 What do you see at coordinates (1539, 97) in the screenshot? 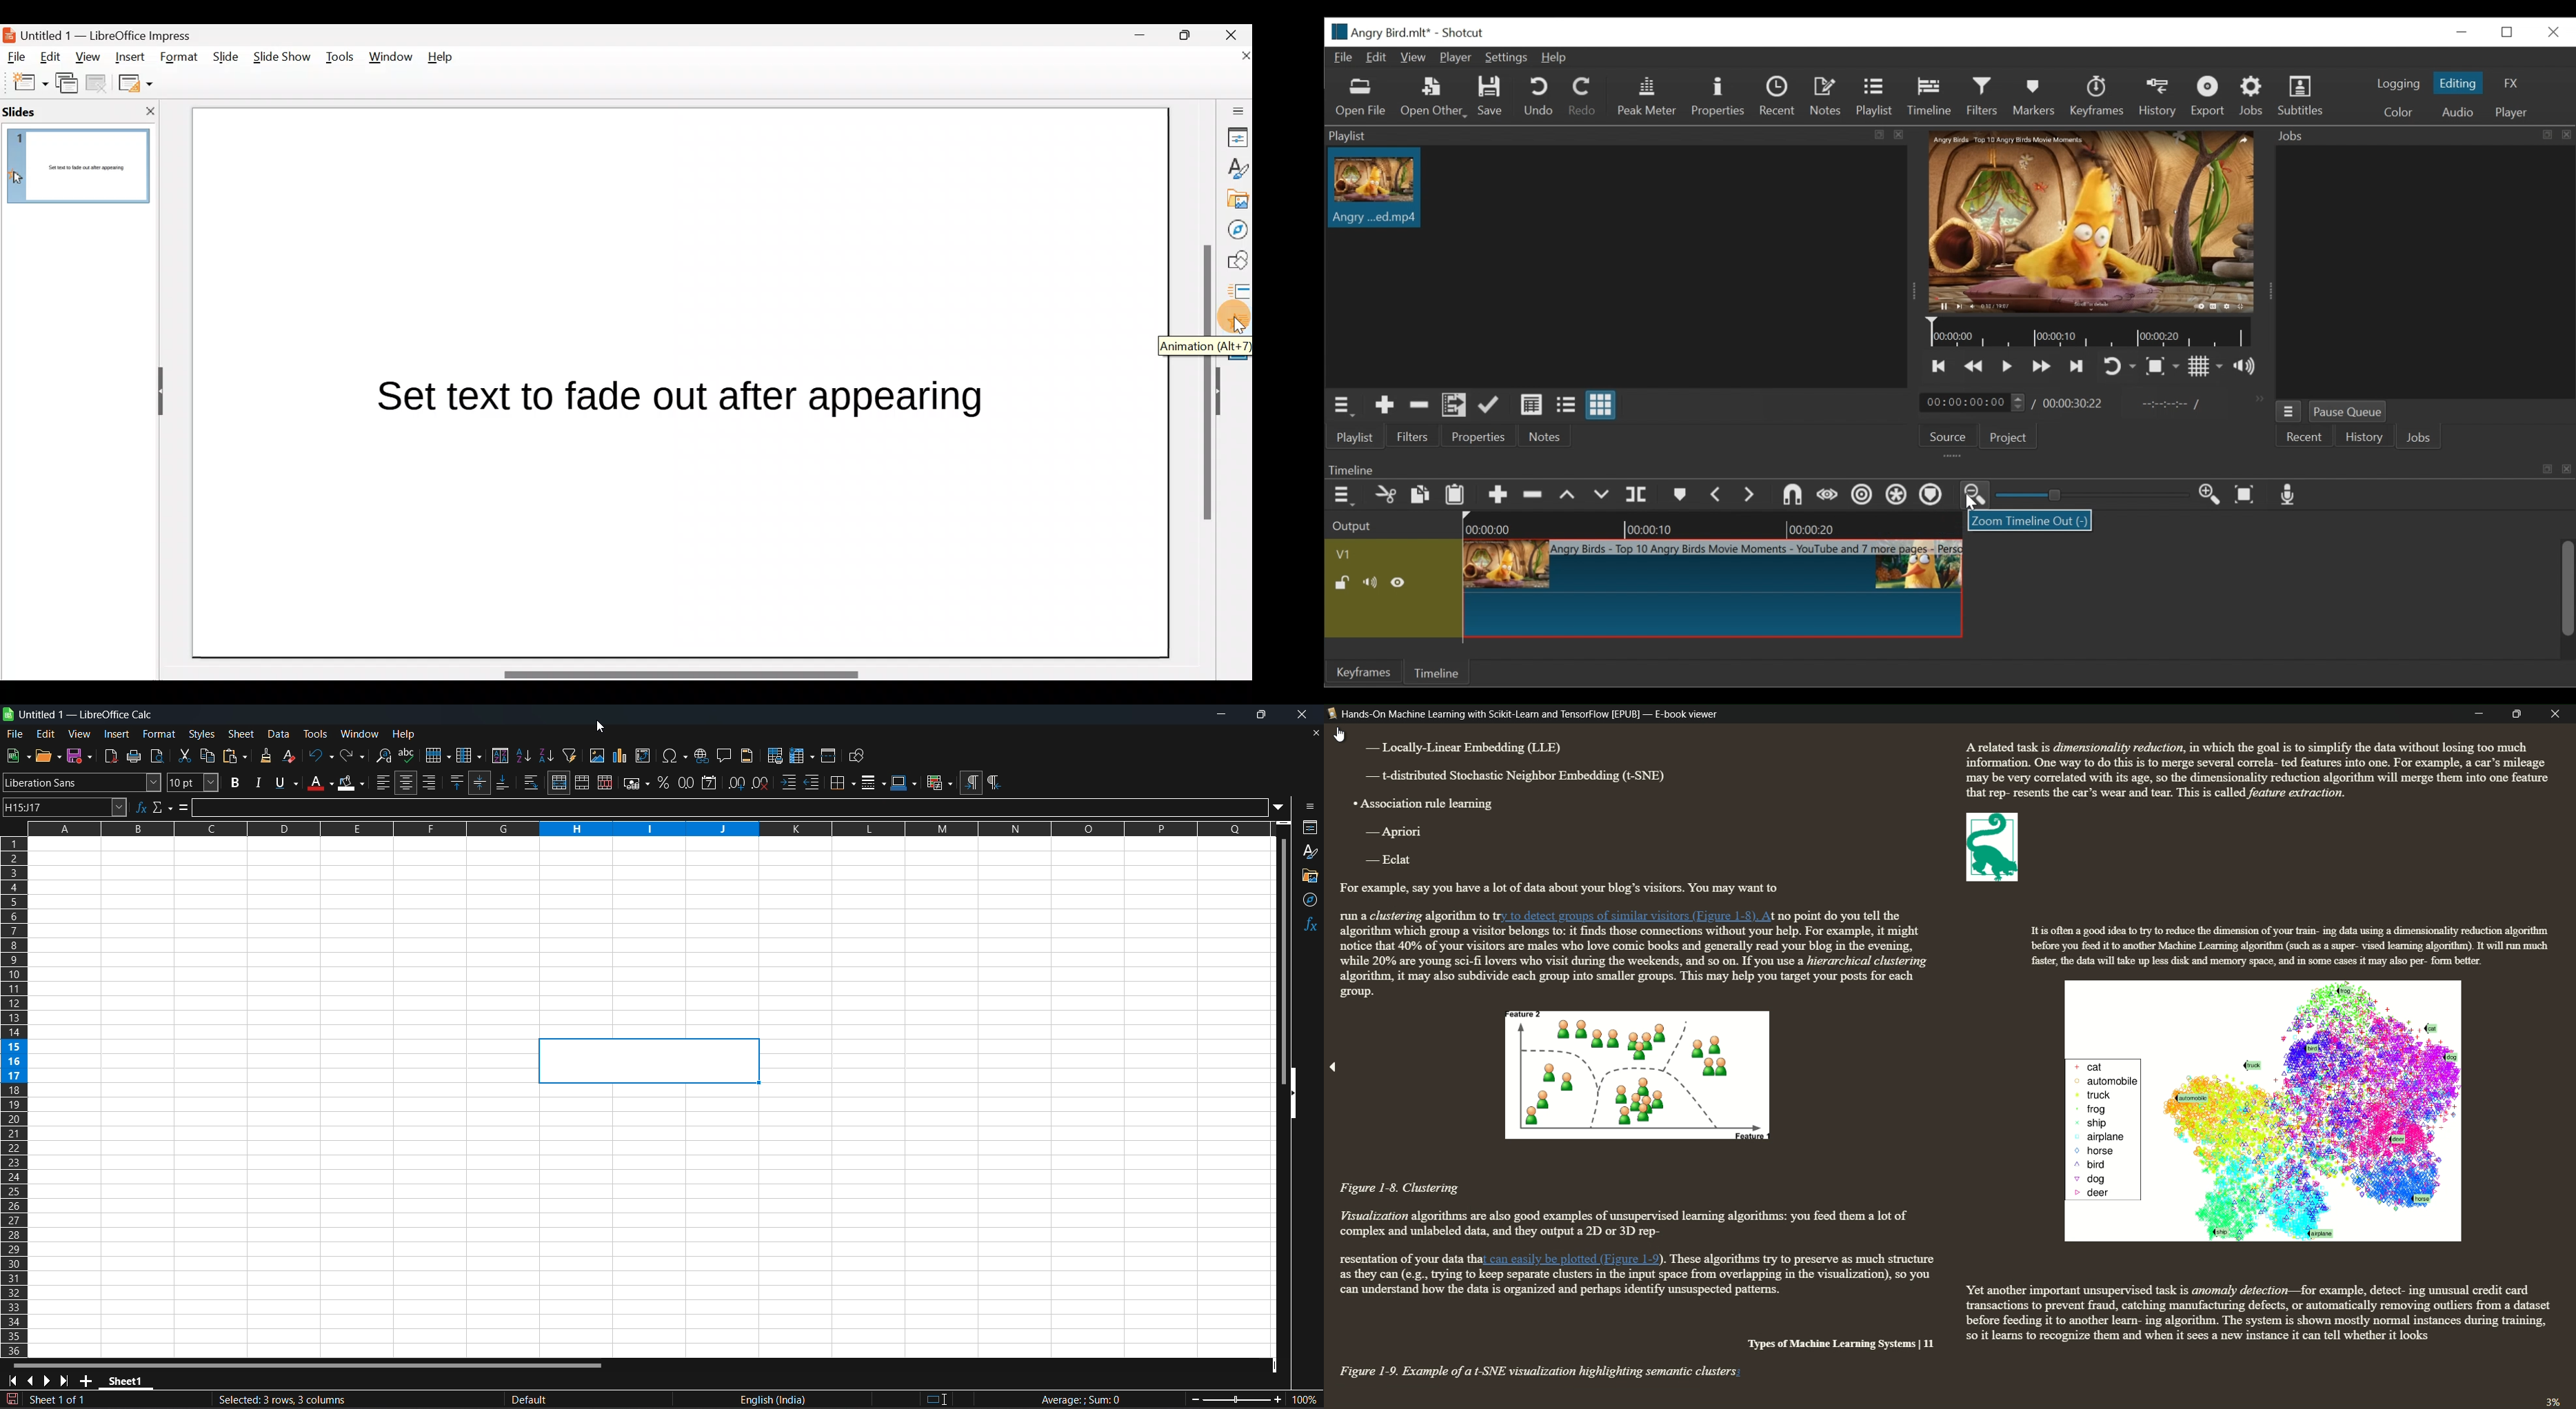
I see `Undo` at bounding box center [1539, 97].